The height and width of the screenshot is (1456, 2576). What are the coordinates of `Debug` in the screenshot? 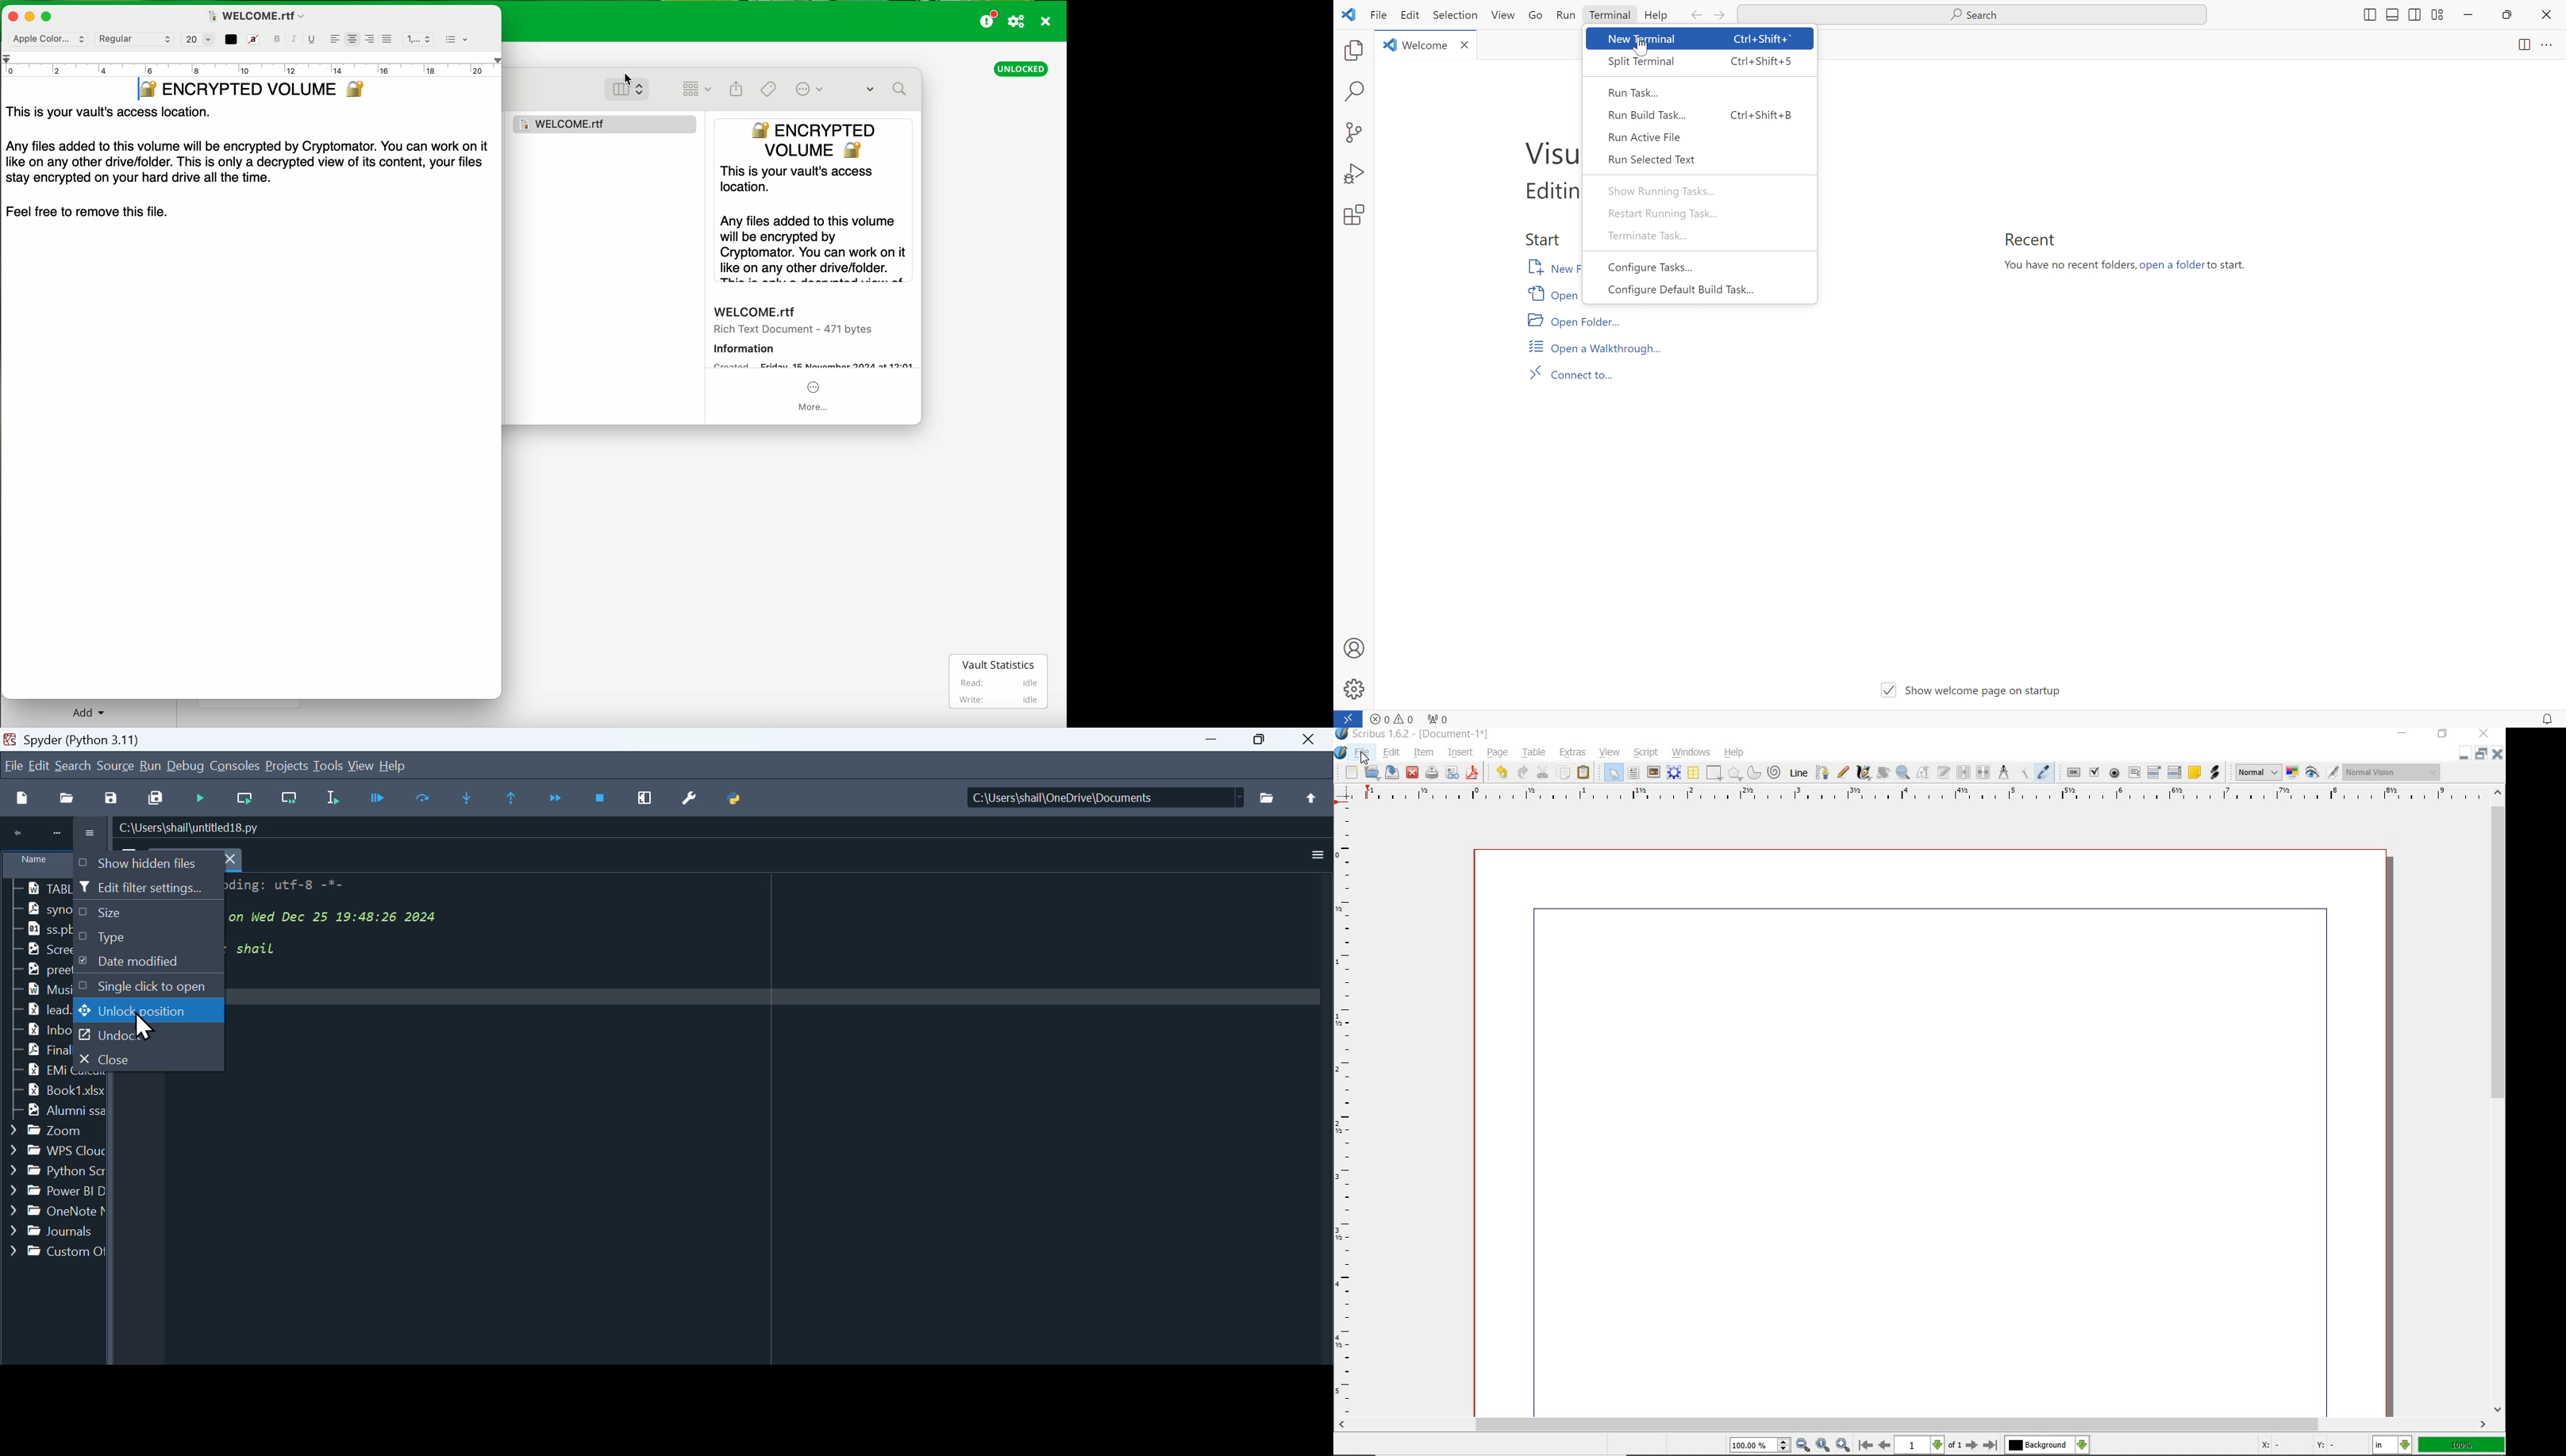 It's located at (188, 766).